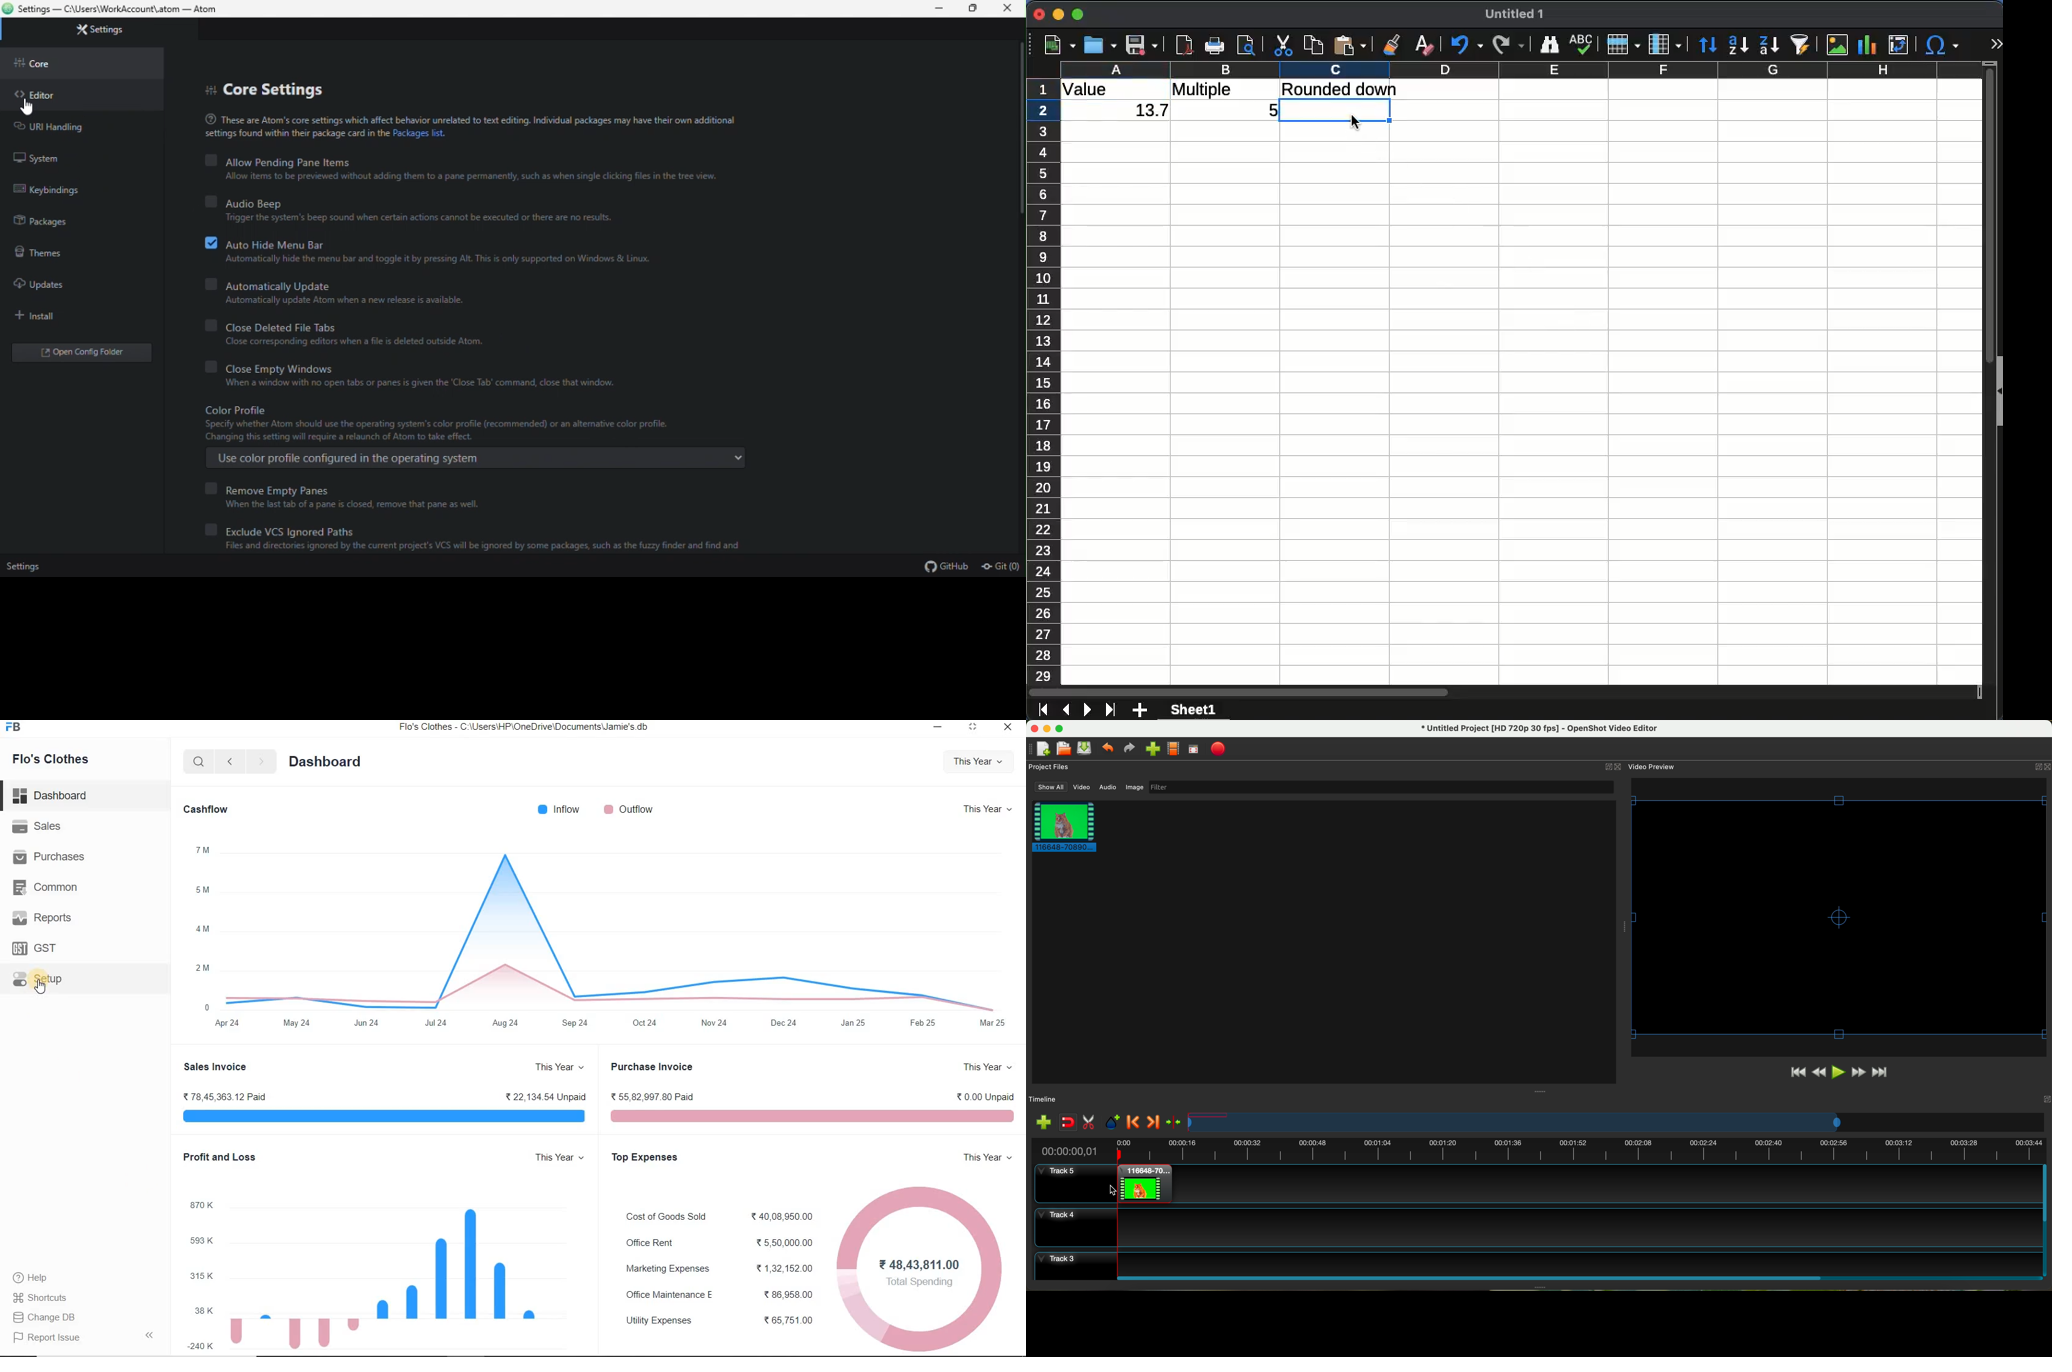 The width and height of the screenshot is (2072, 1372). Describe the element at coordinates (1247, 47) in the screenshot. I see `print preview` at that location.